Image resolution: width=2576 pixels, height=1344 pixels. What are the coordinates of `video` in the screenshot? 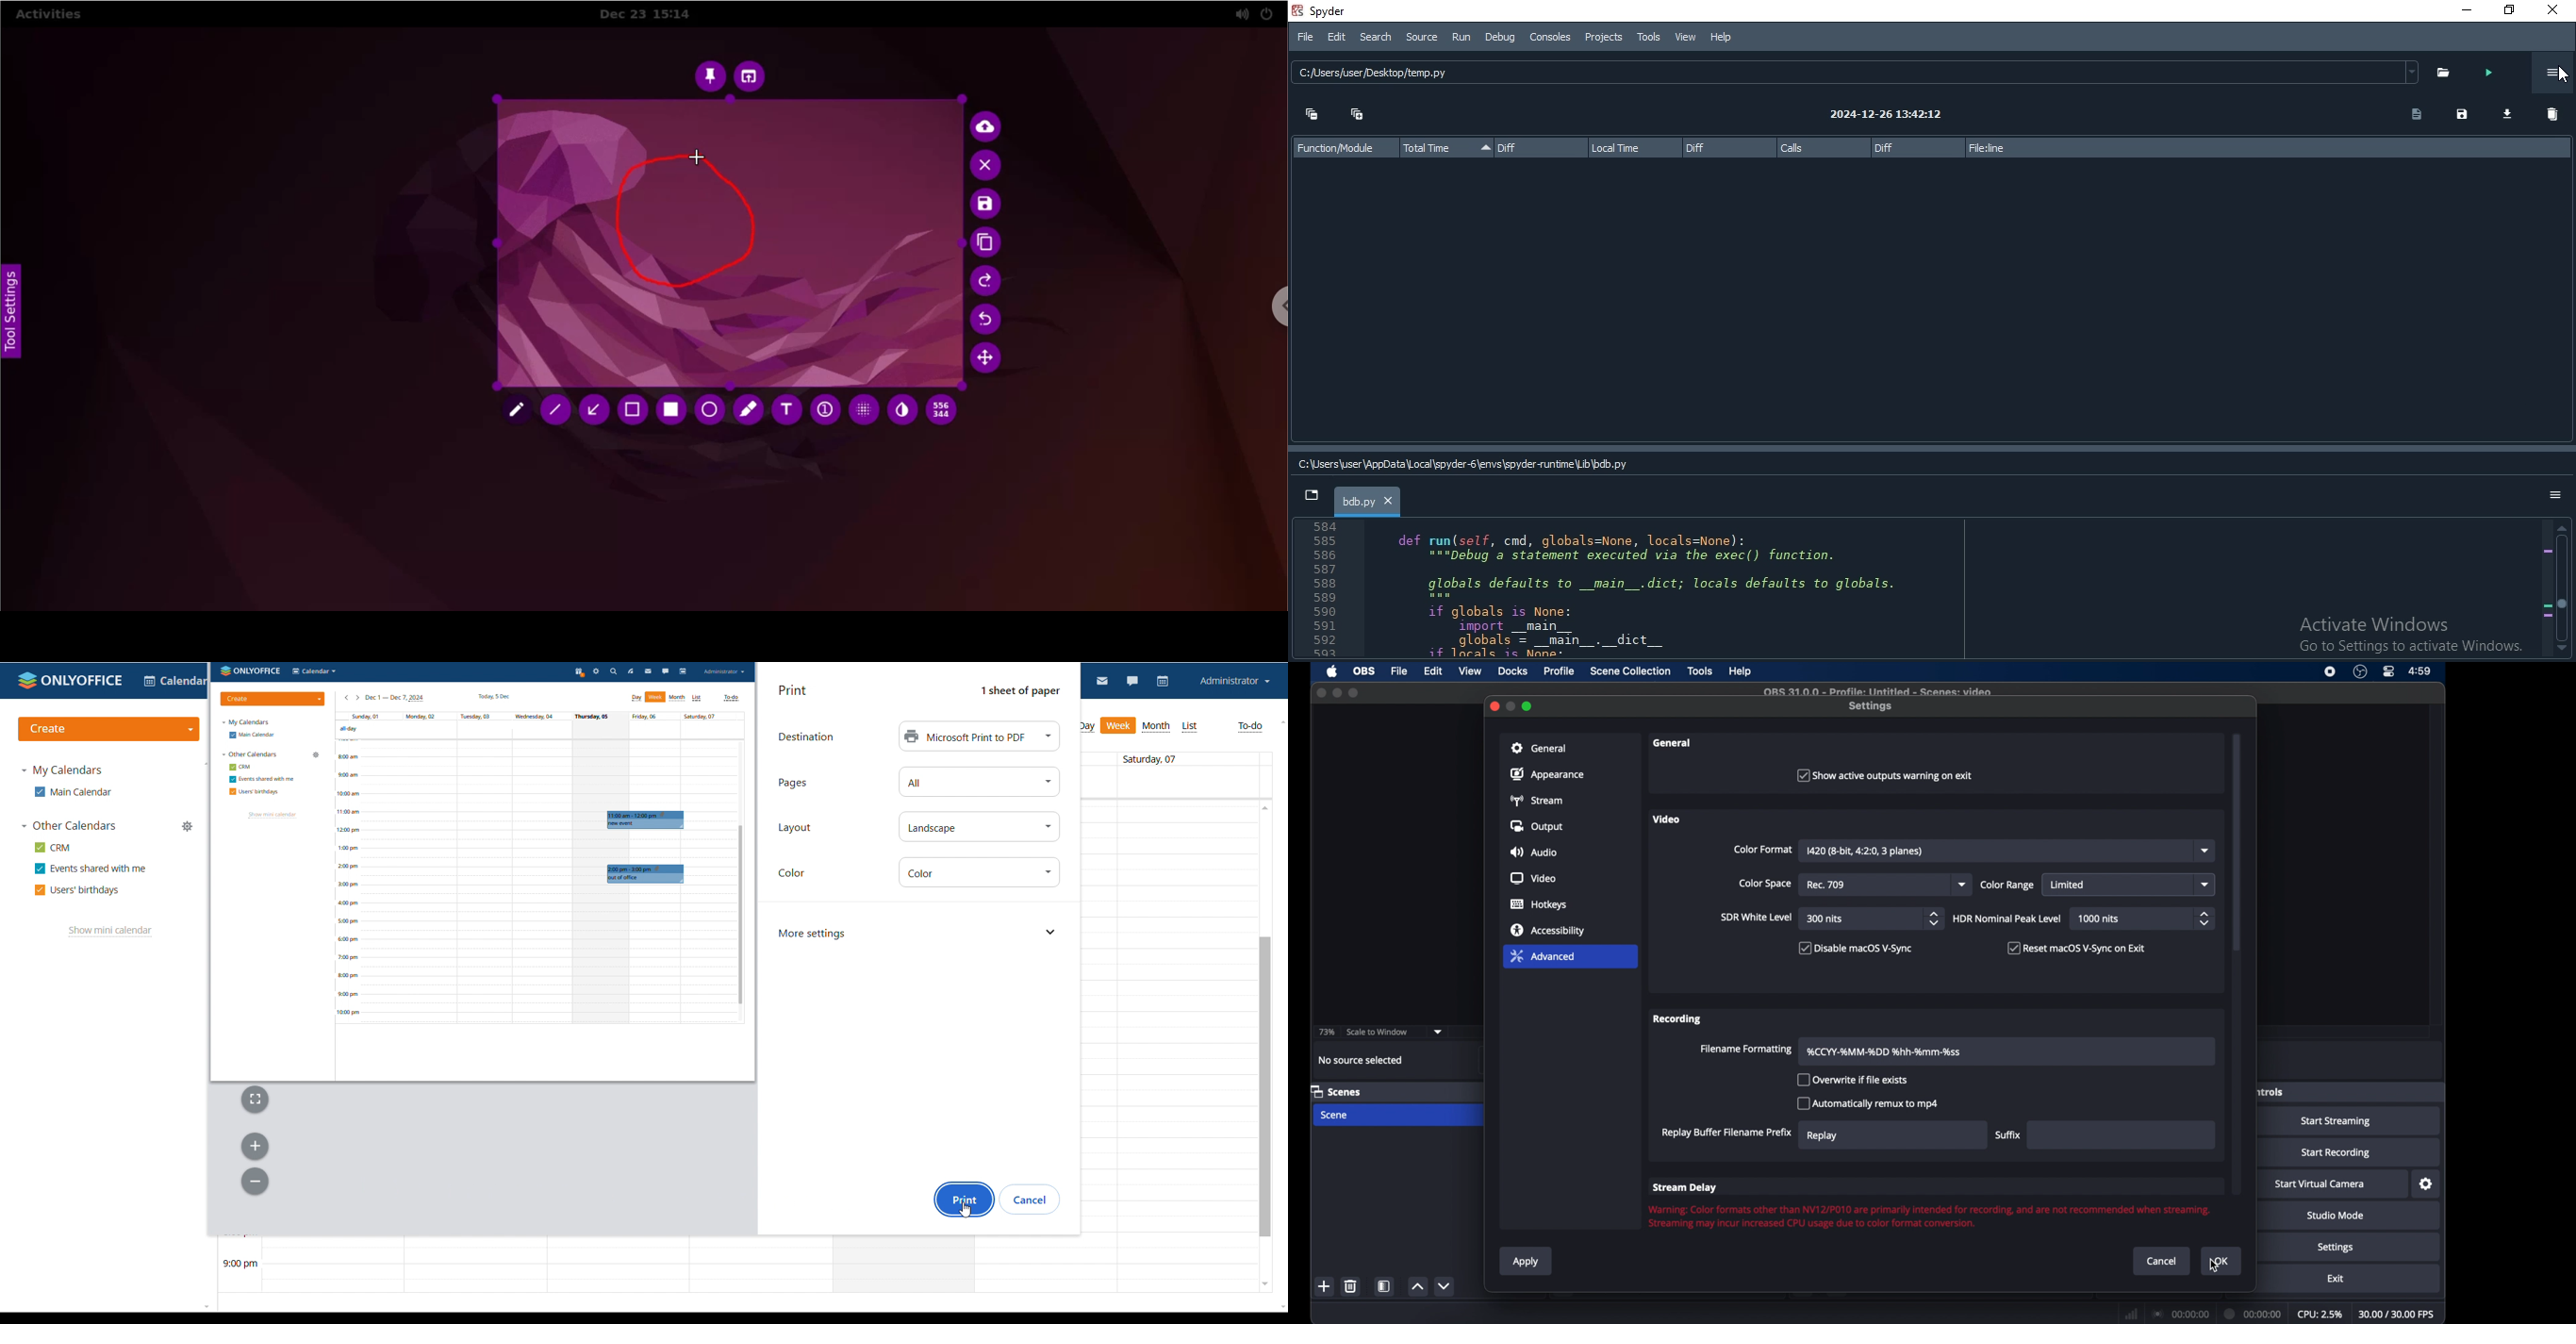 It's located at (1667, 819).